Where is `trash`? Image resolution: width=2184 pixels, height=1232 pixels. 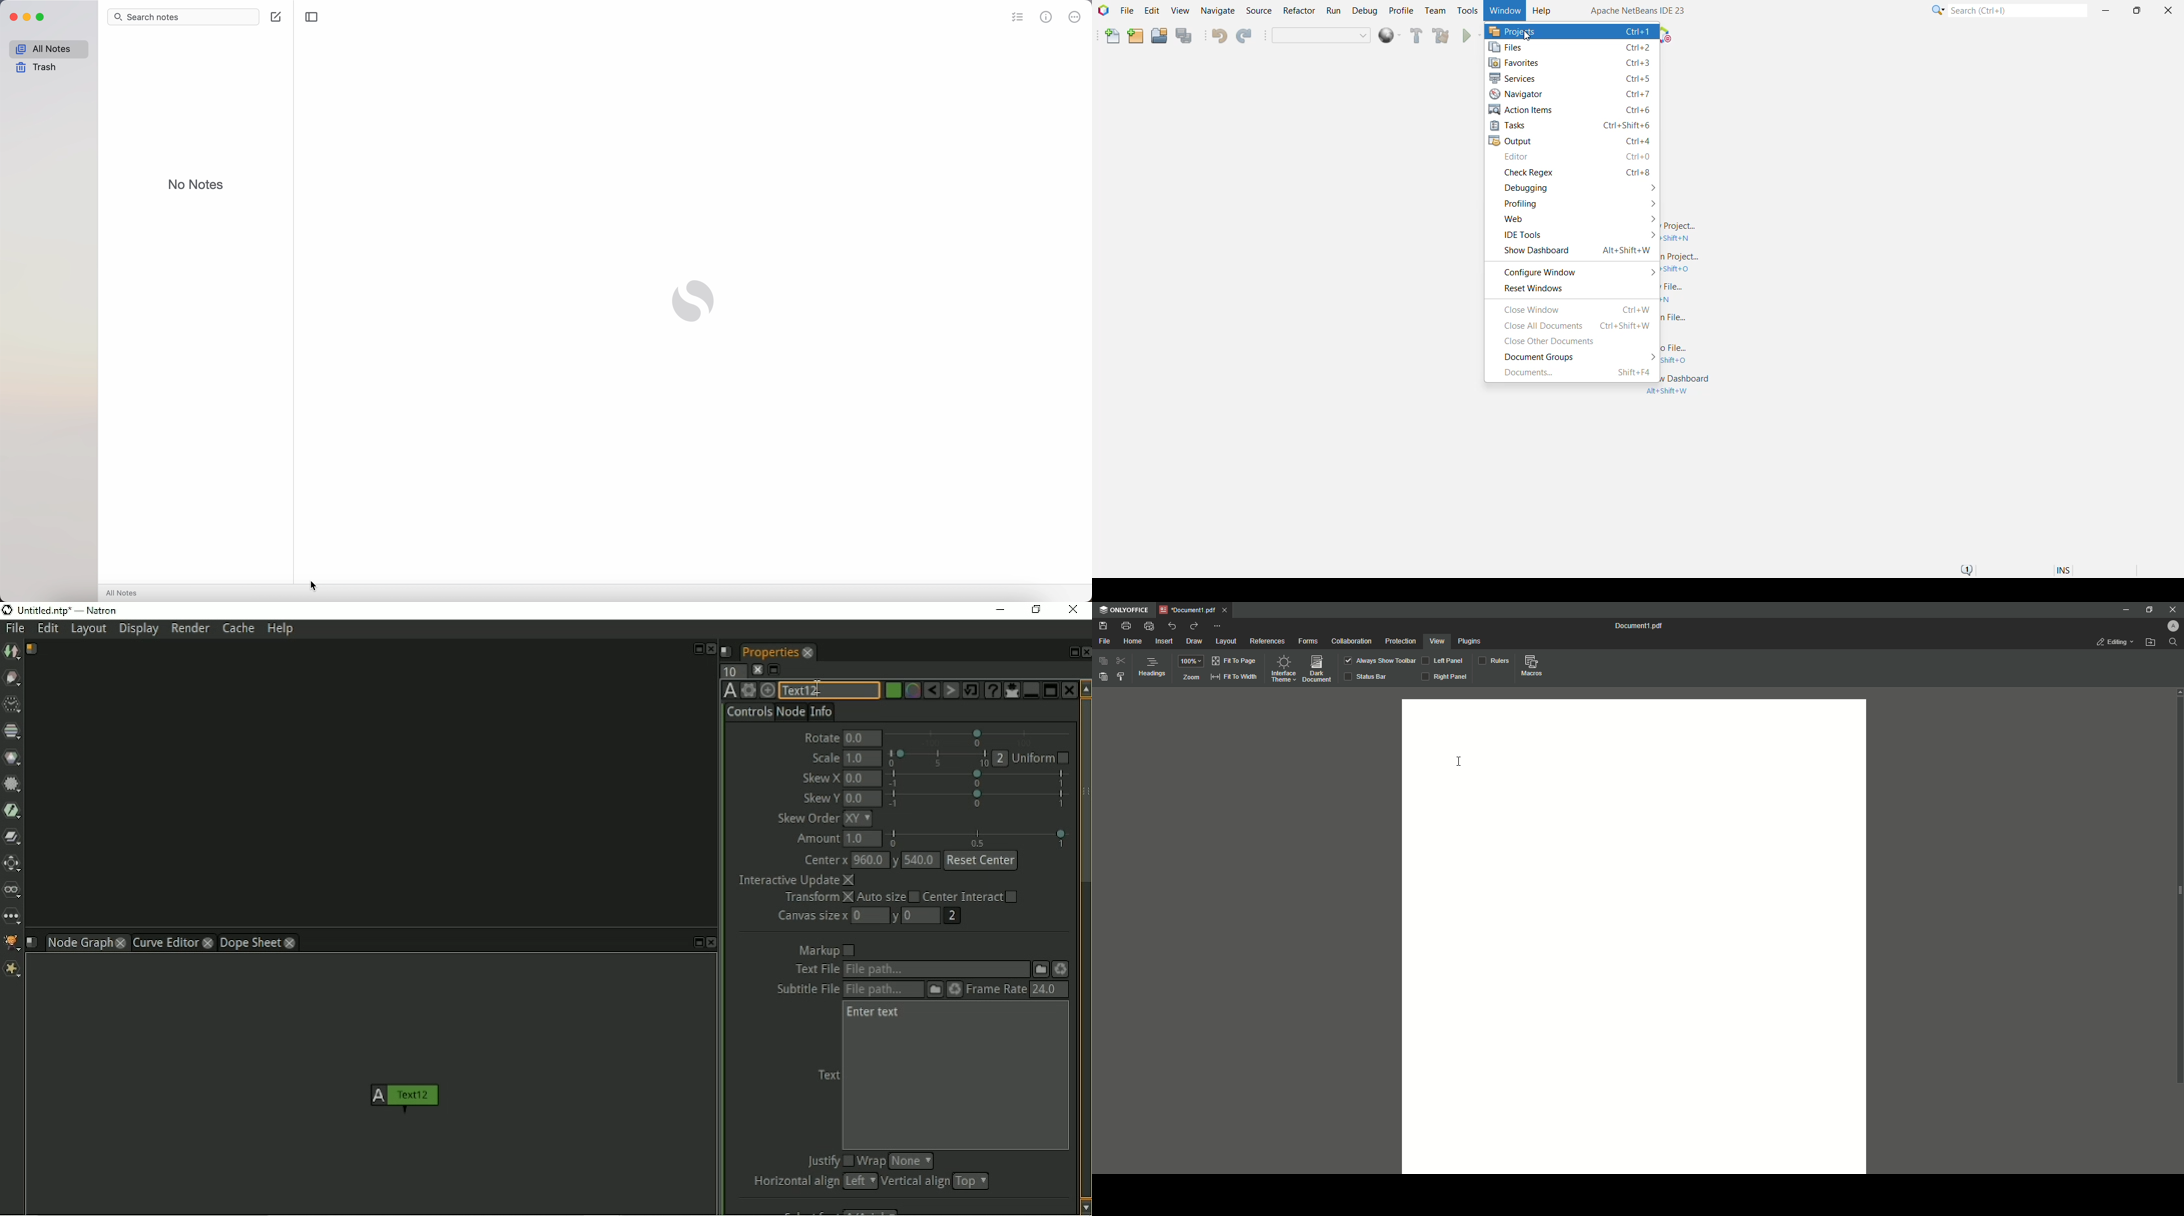
trash is located at coordinates (38, 68).